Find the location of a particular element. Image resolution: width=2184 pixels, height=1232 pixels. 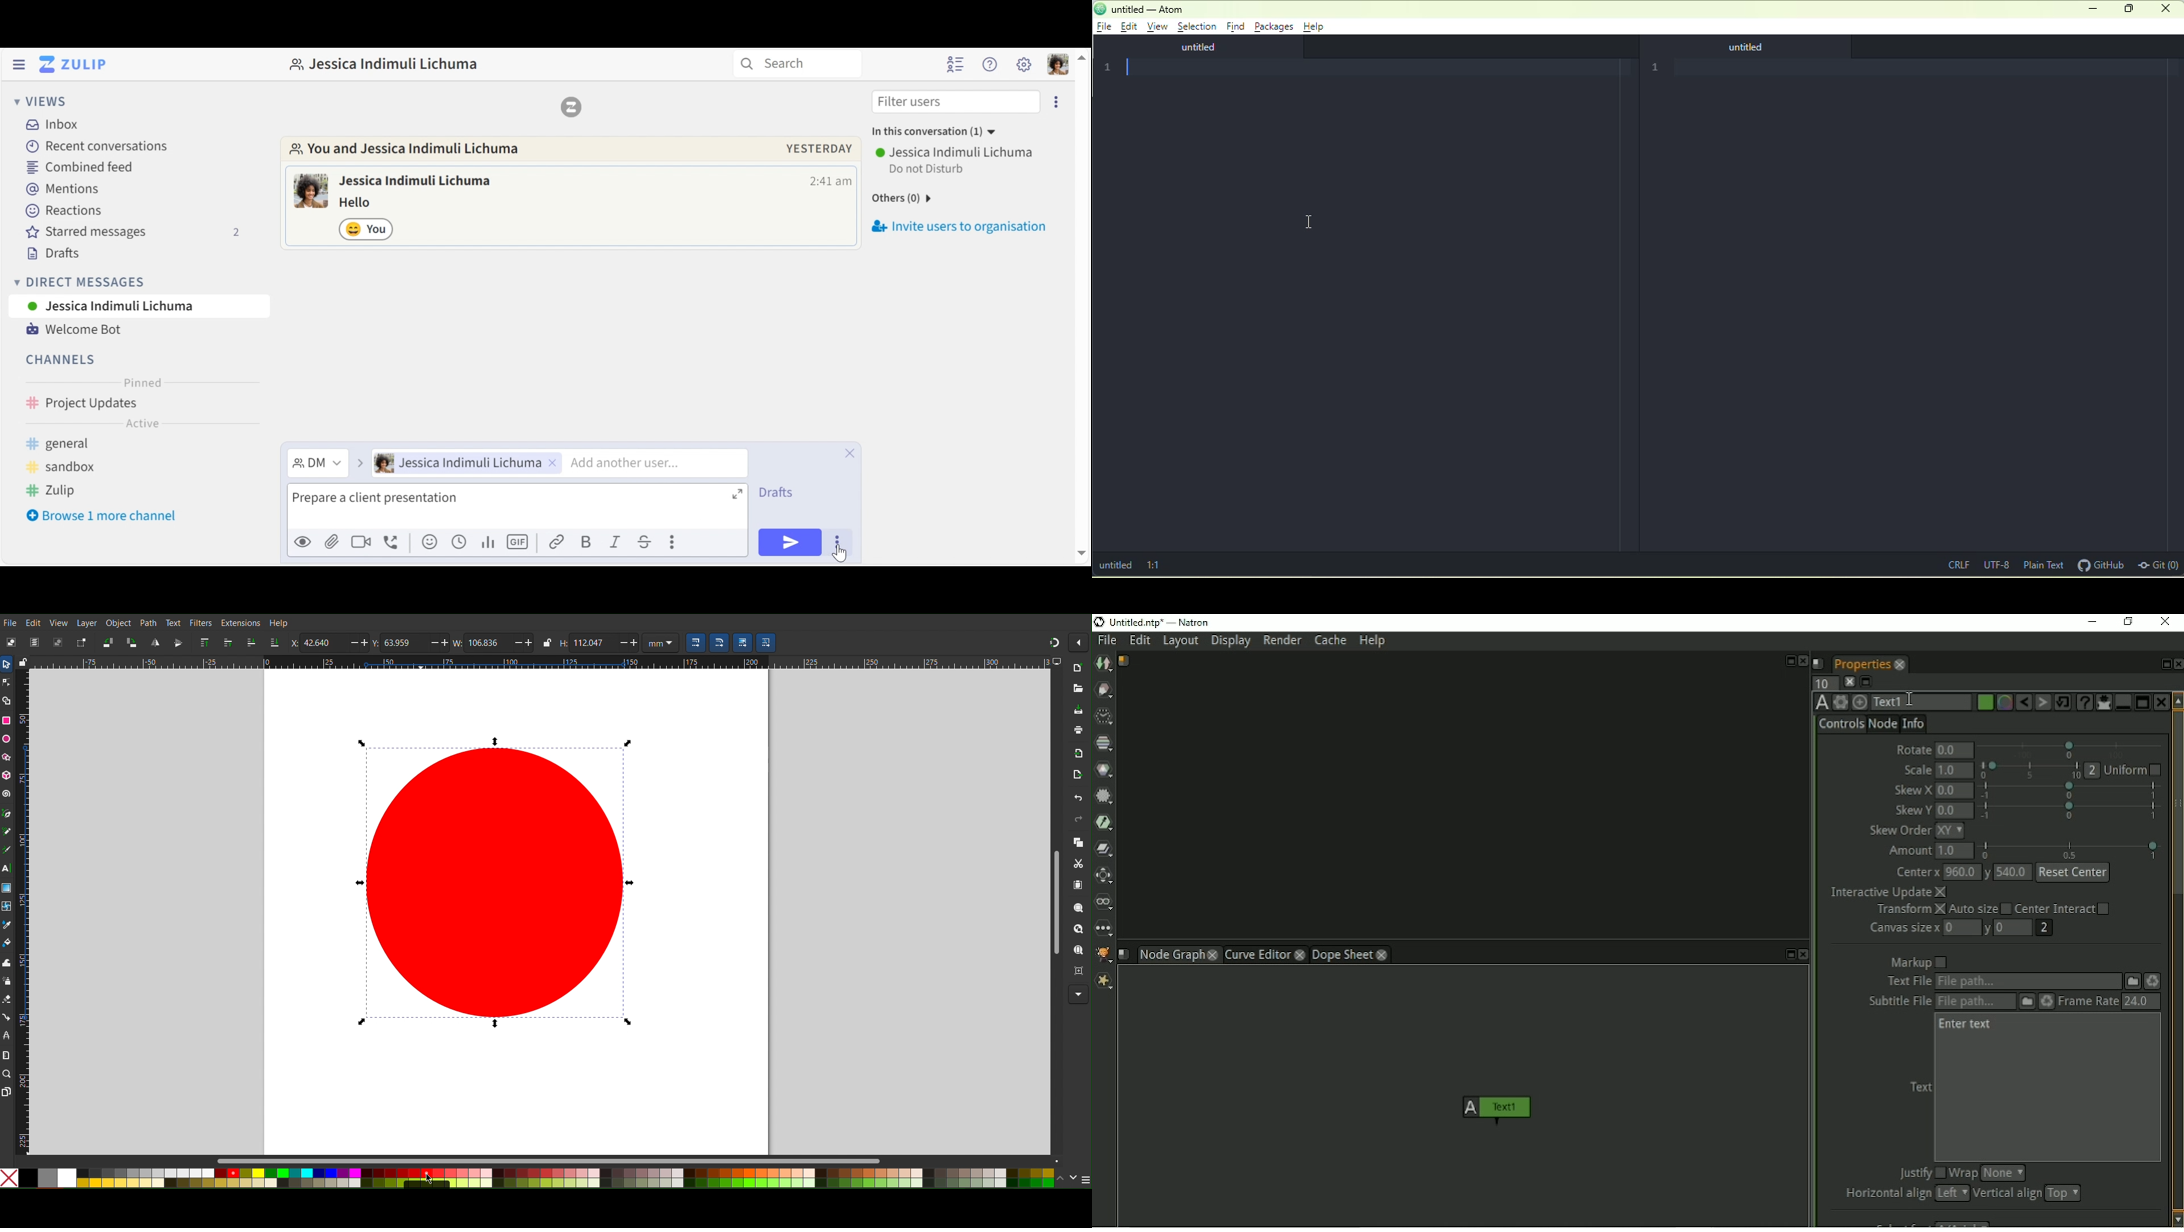

link is located at coordinates (558, 542).